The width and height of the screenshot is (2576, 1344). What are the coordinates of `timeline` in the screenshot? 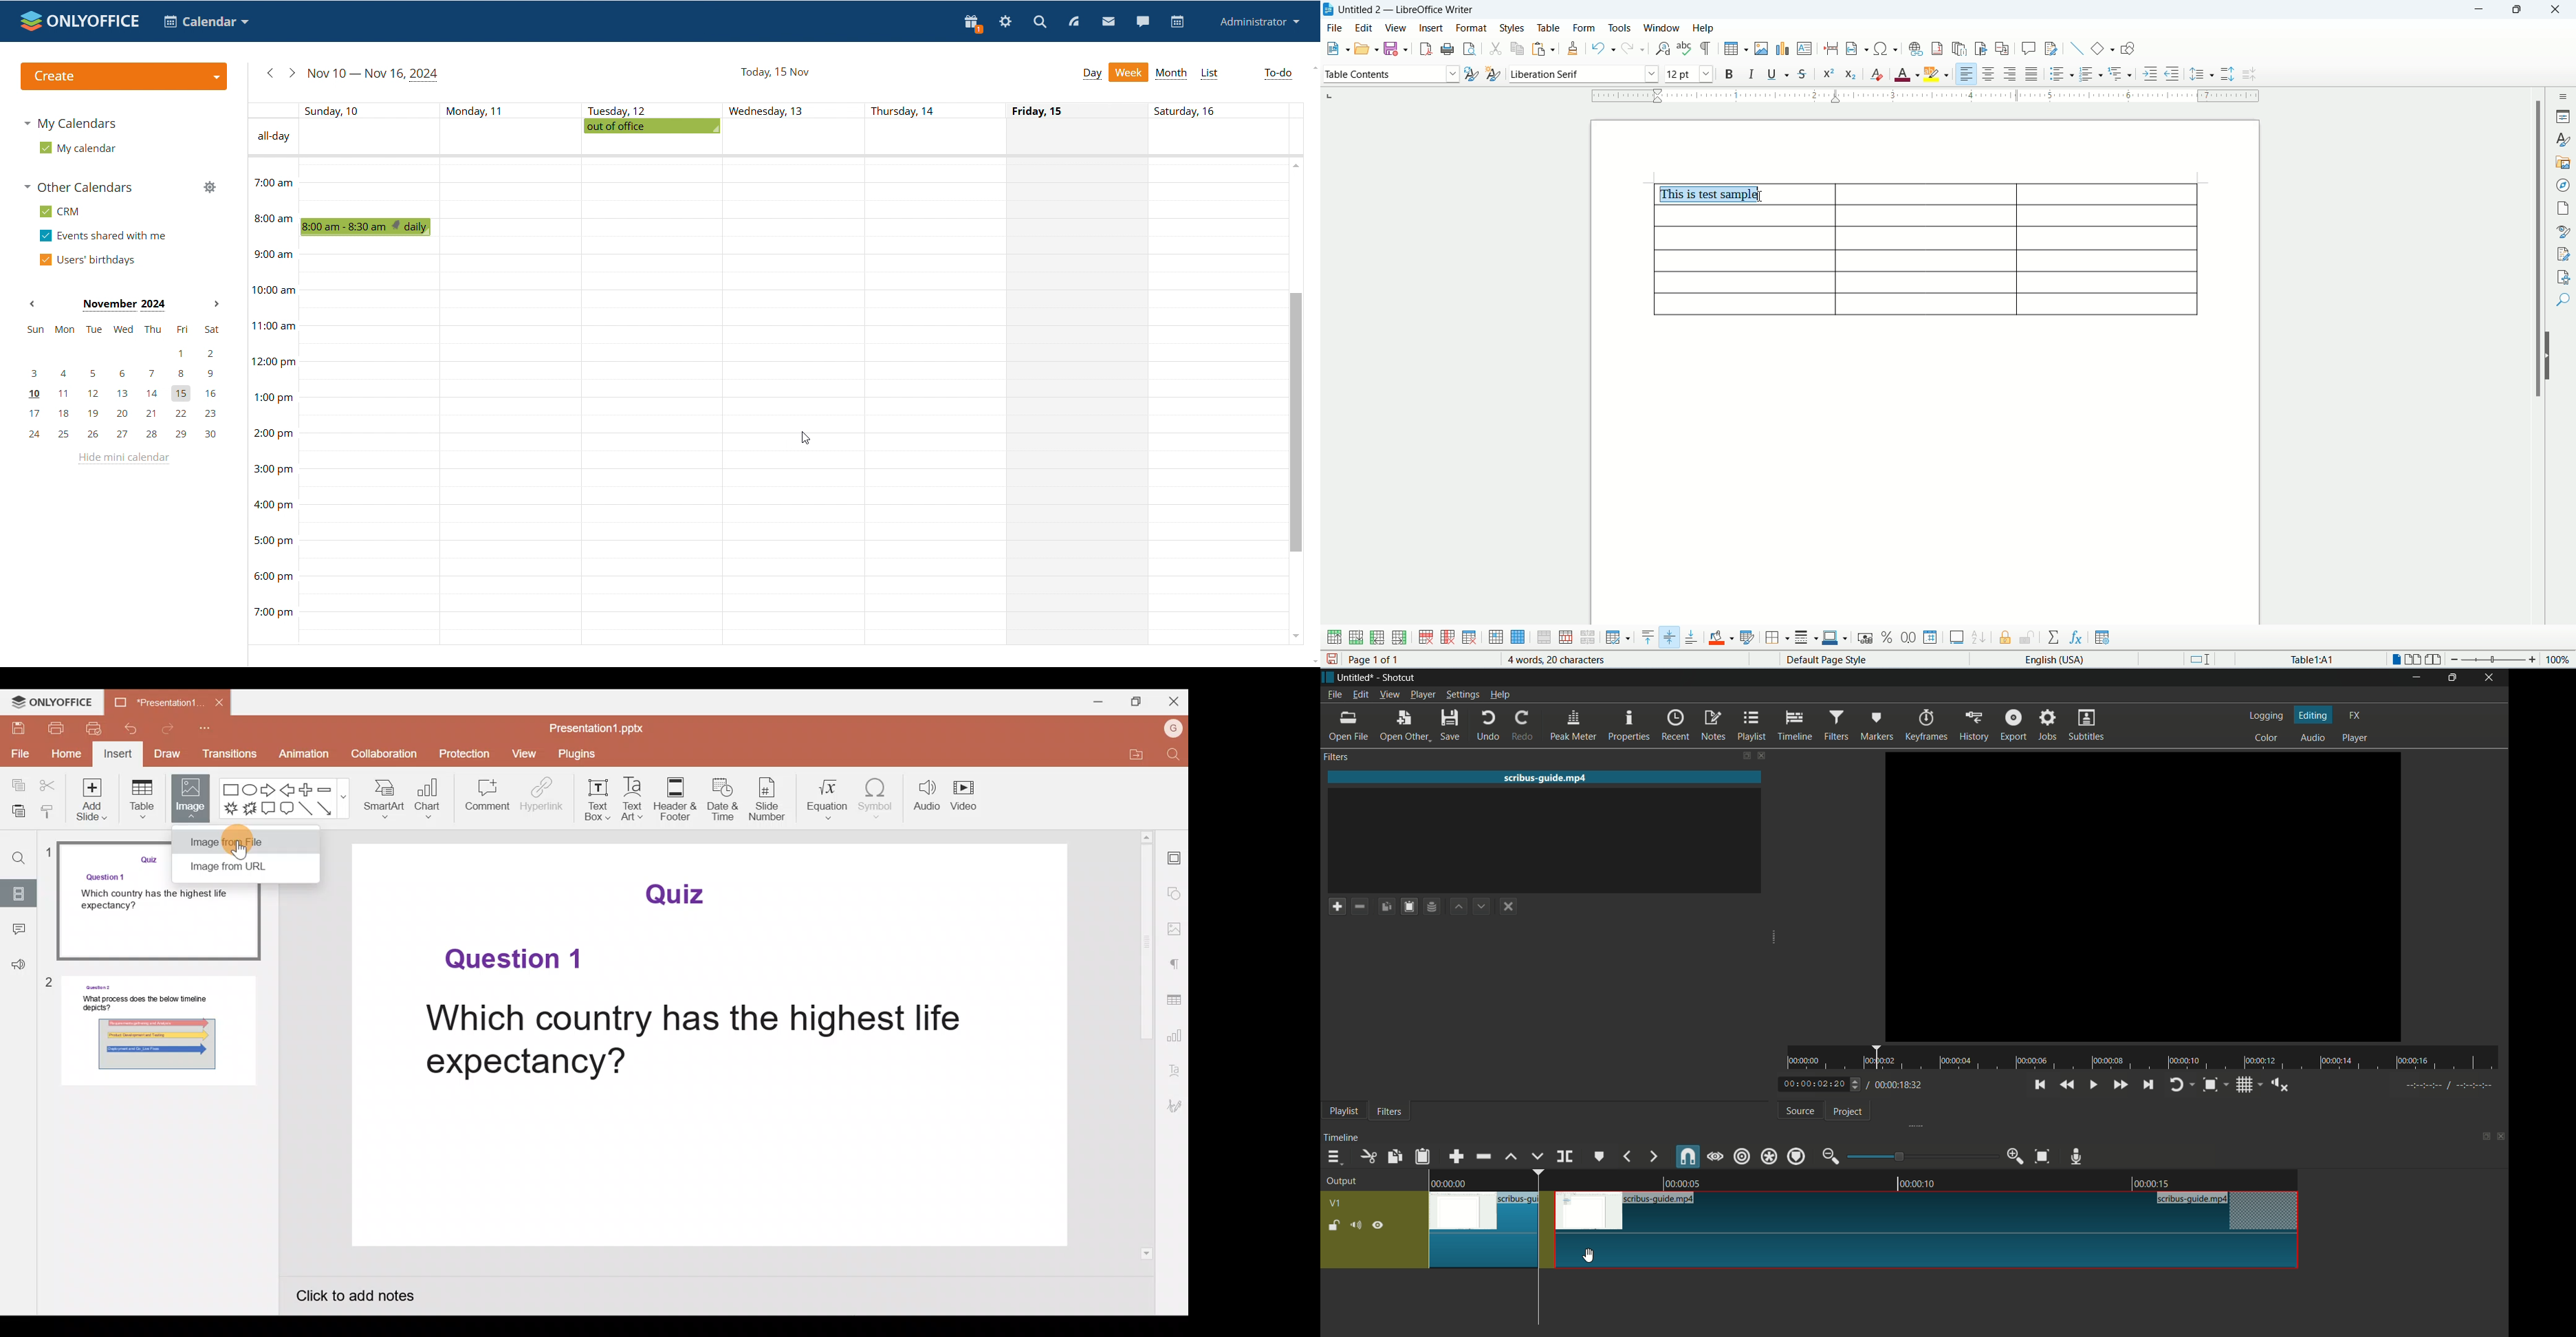 It's located at (1341, 1138).